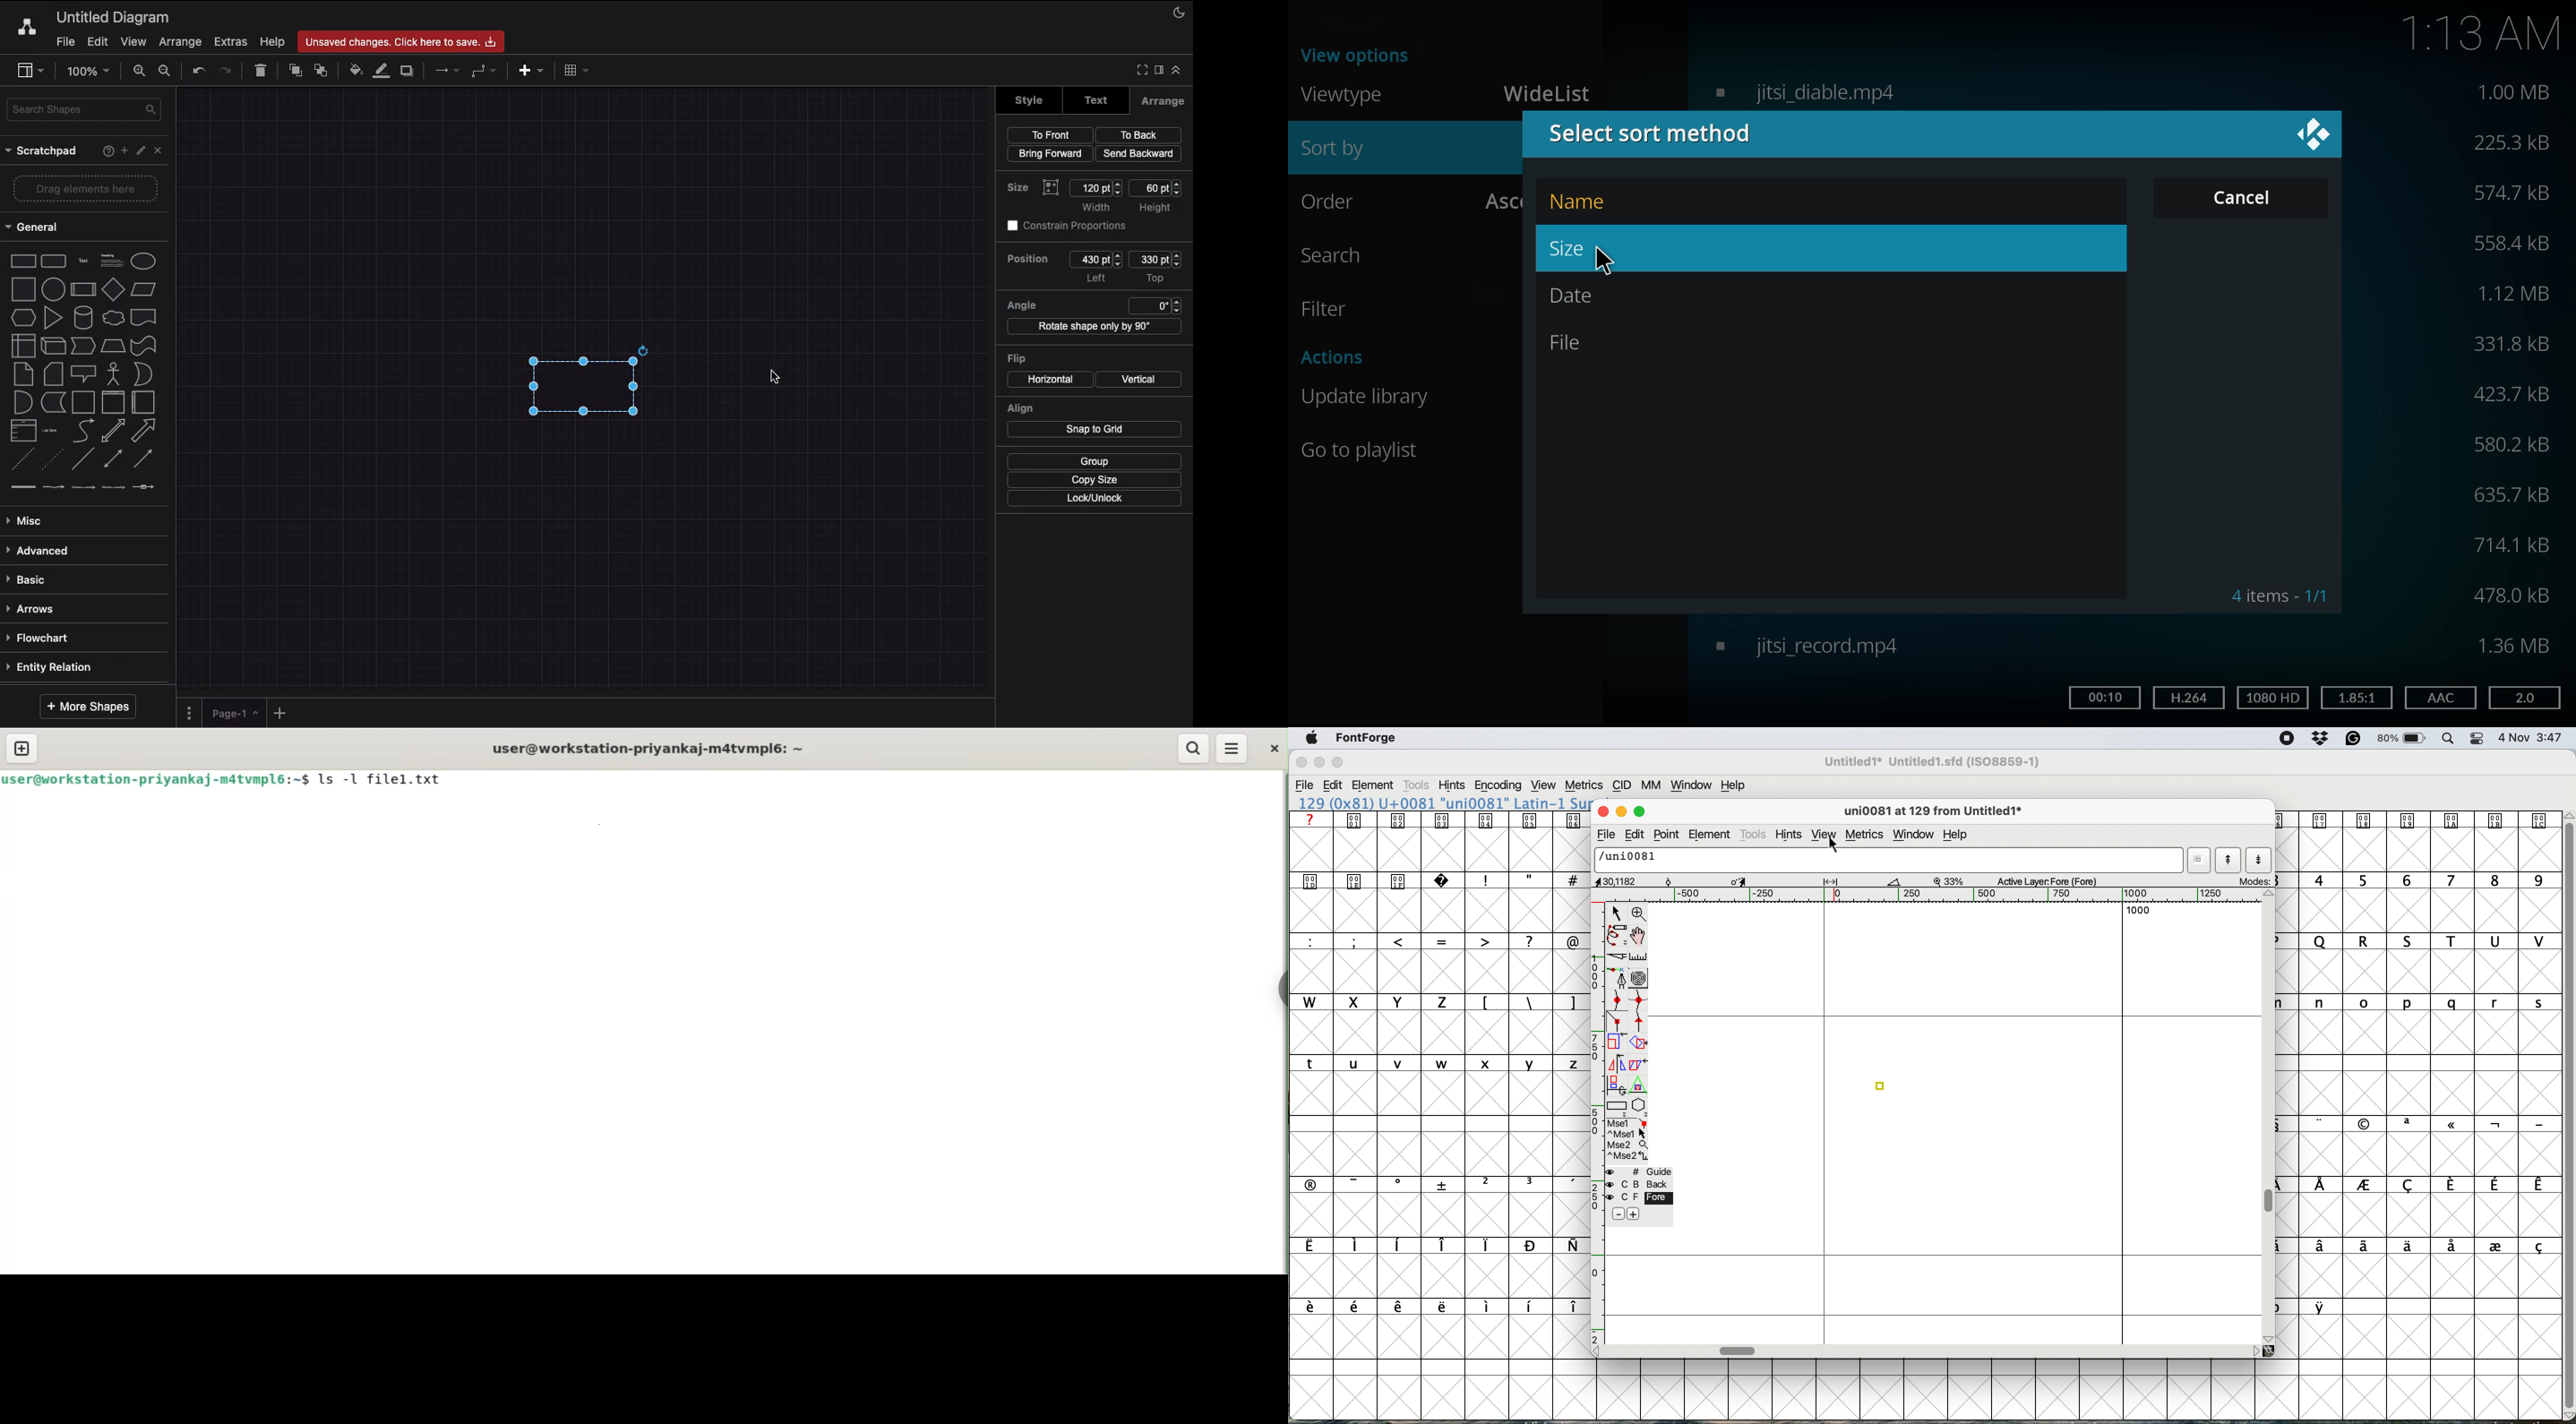  What do you see at coordinates (2315, 135) in the screenshot?
I see `close` at bounding box center [2315, 135].